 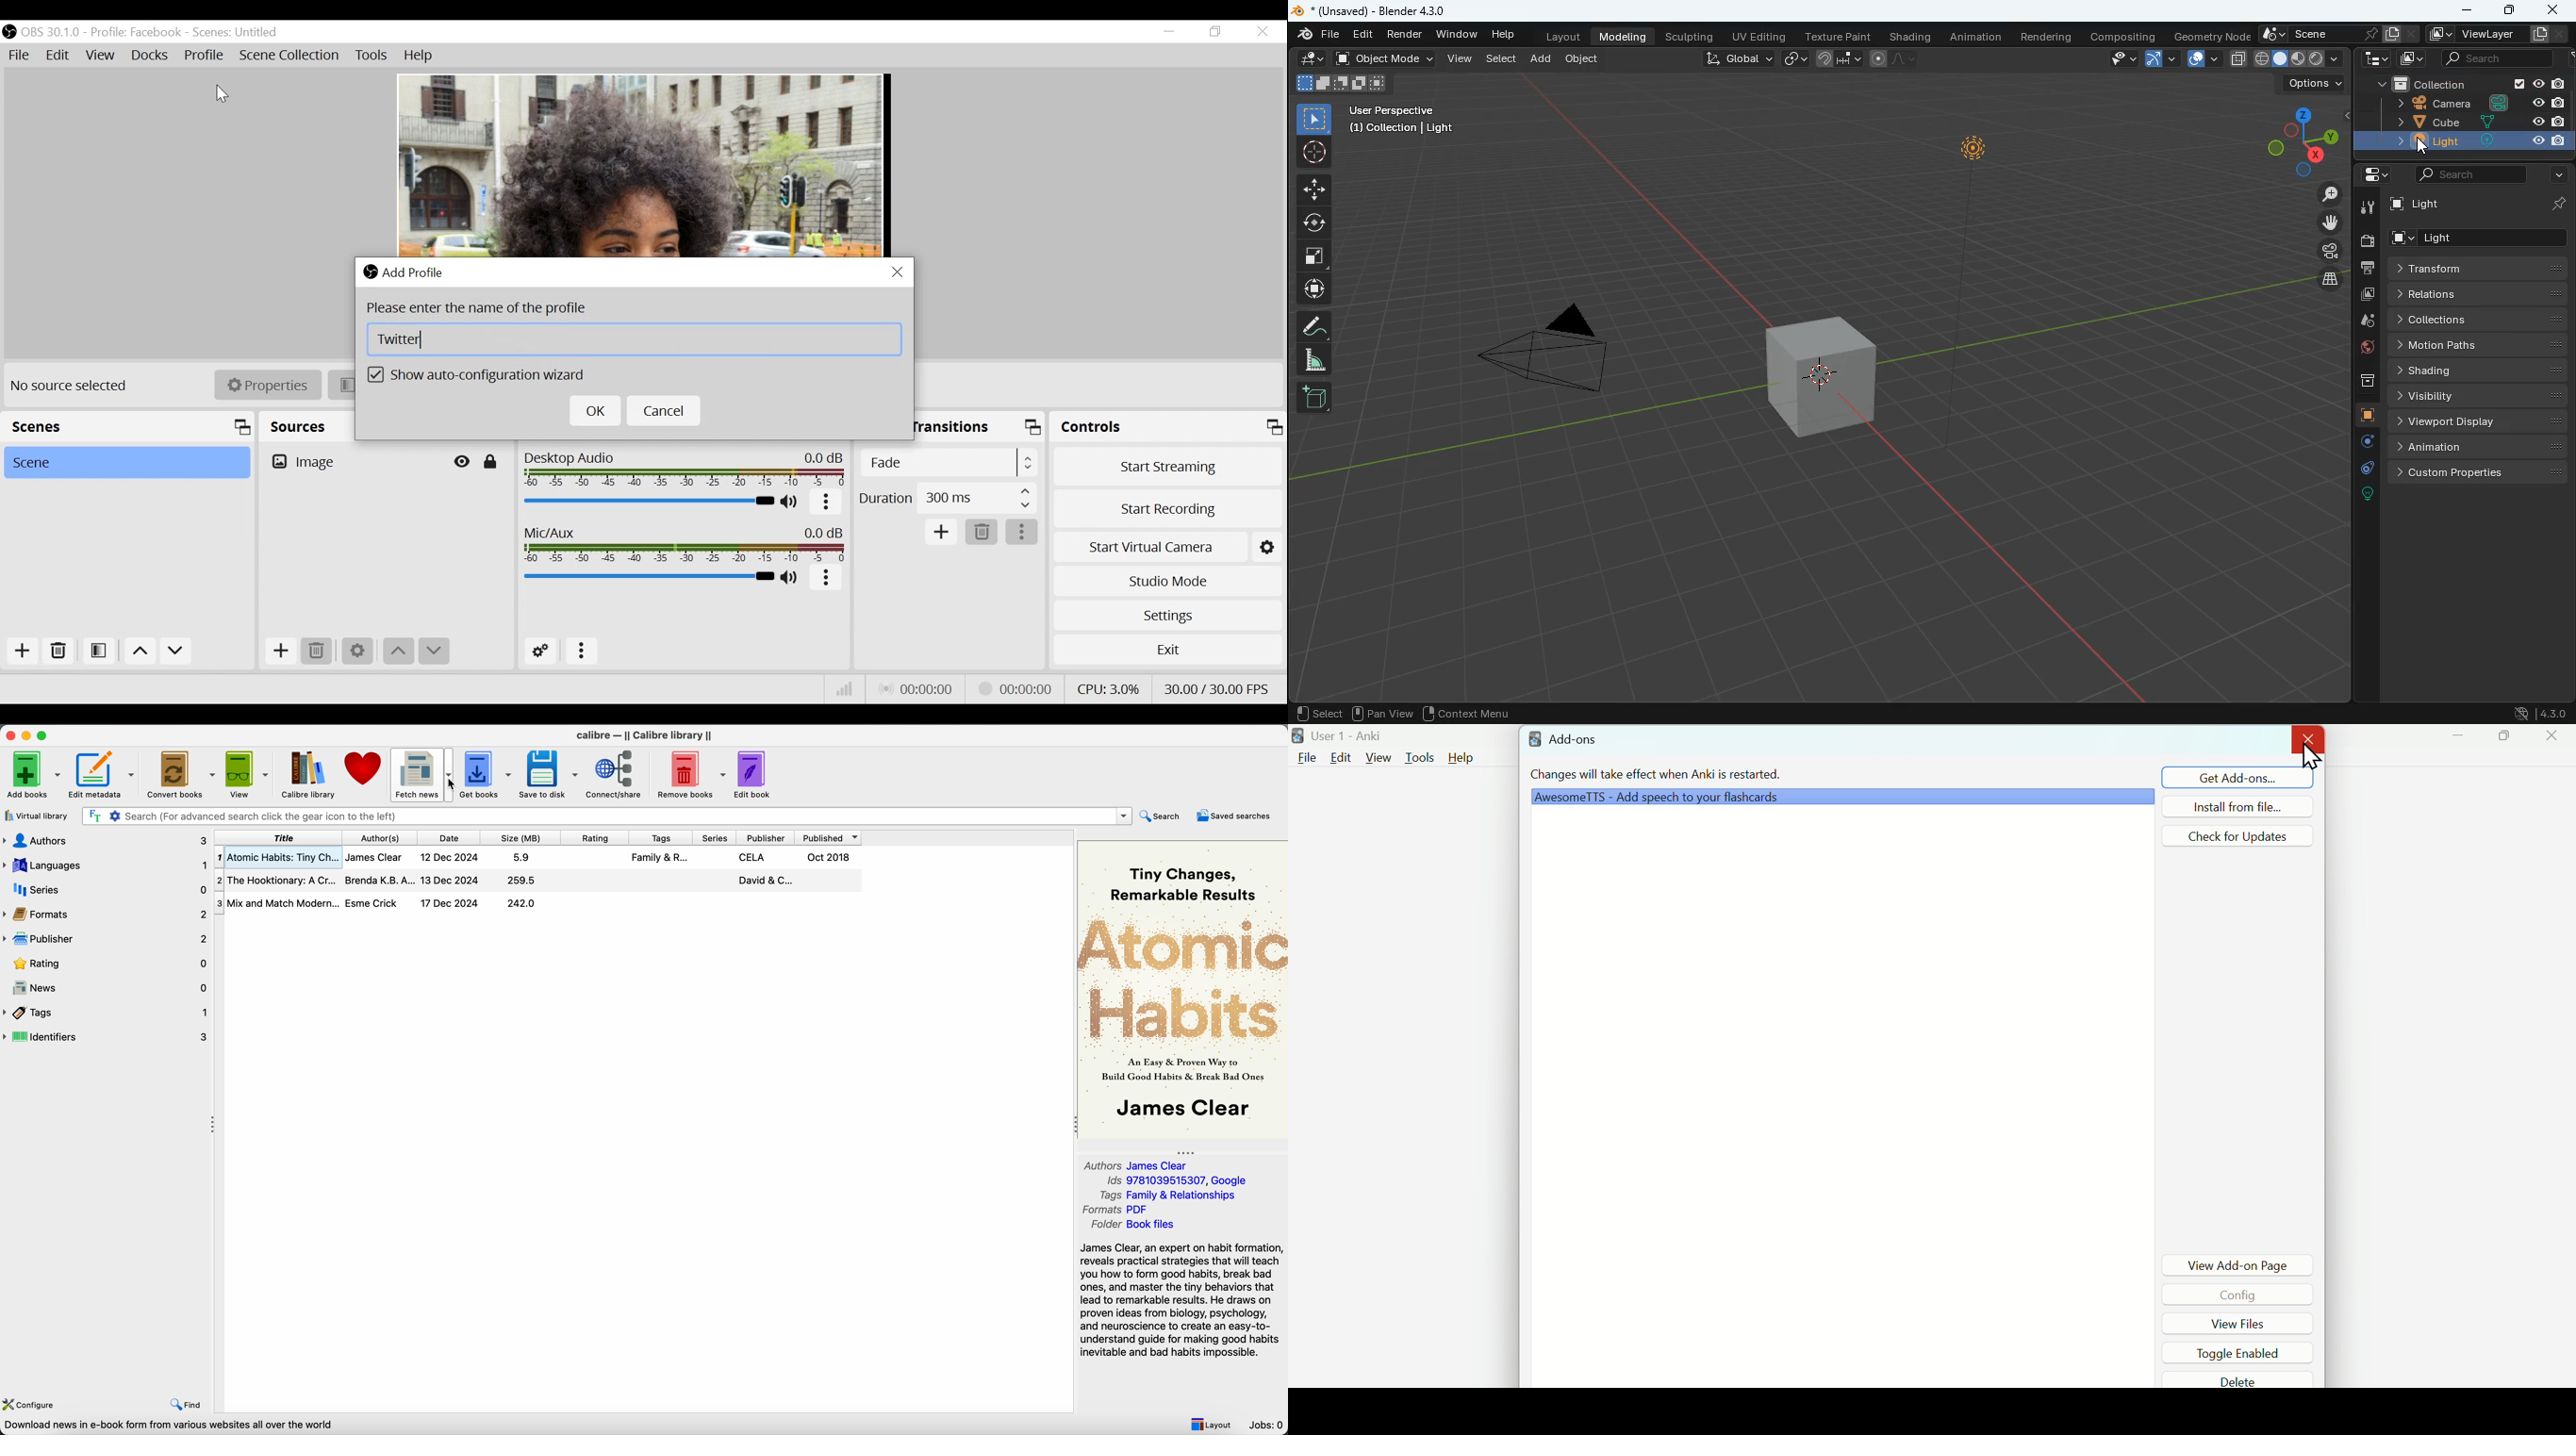 I want to click on Scene Collection, so click(x=292, y=56).